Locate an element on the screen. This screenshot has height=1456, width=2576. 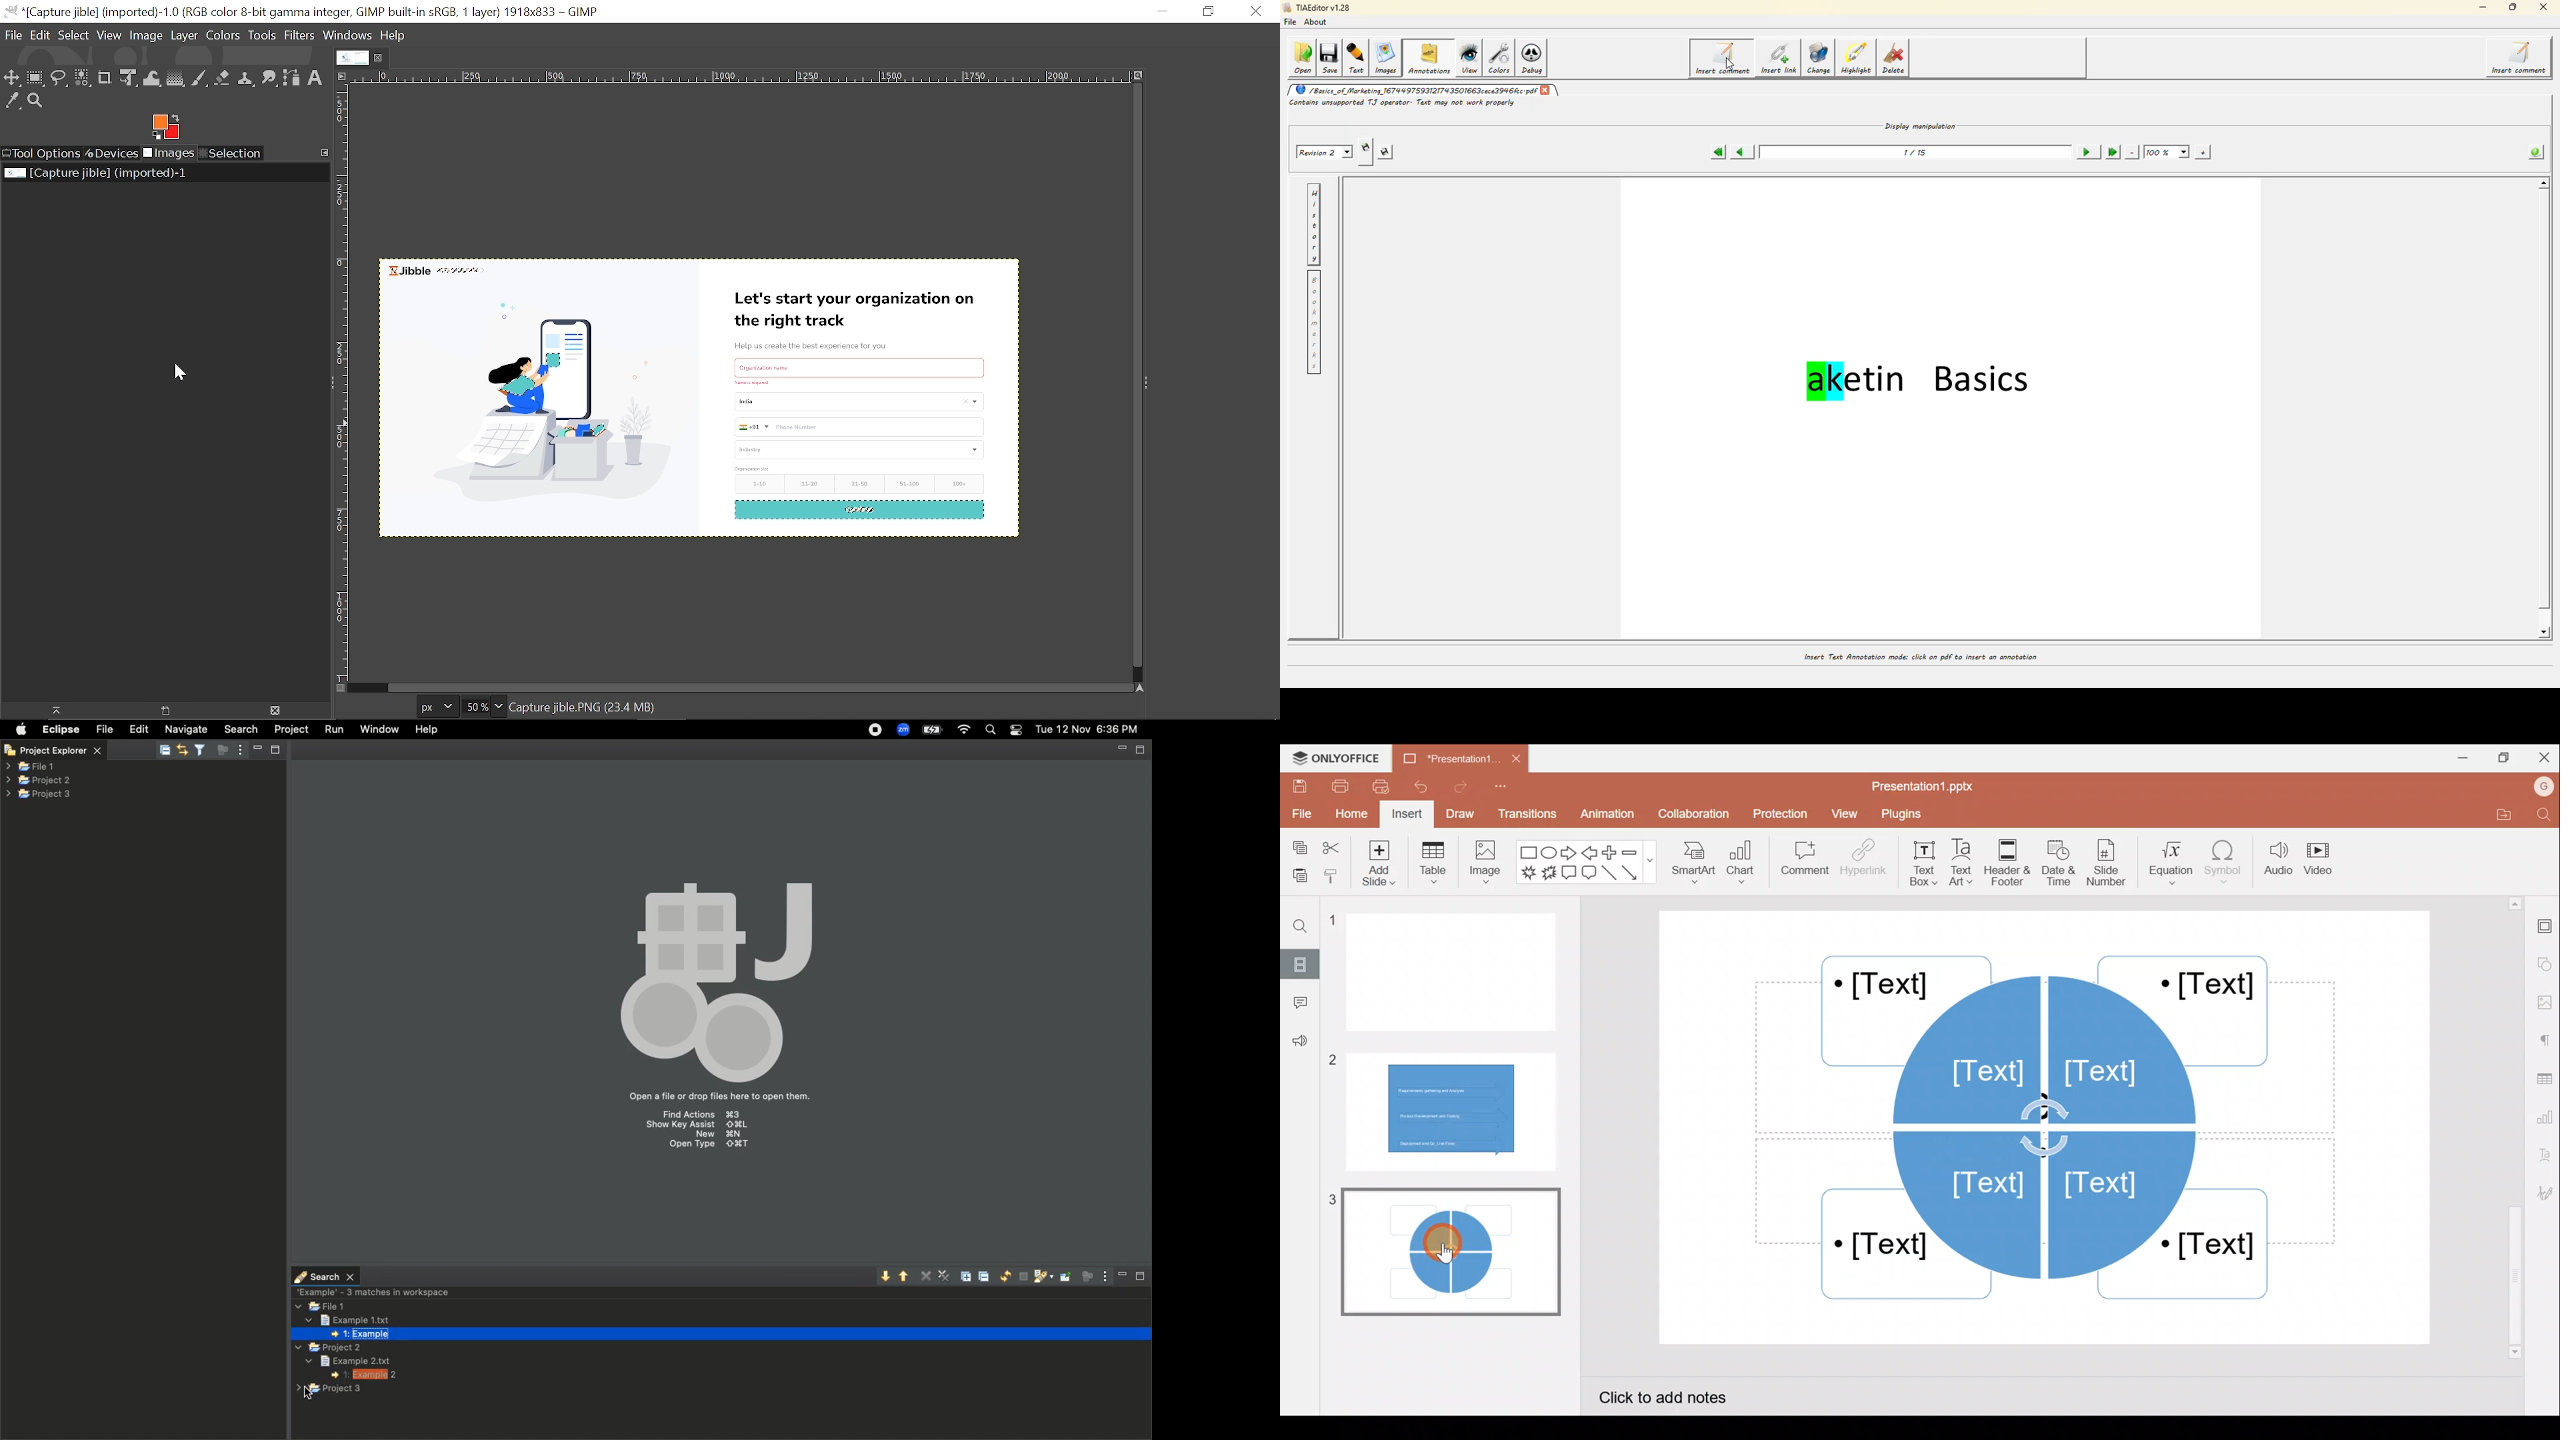
Restore down is located at coordinates (1208, 12).